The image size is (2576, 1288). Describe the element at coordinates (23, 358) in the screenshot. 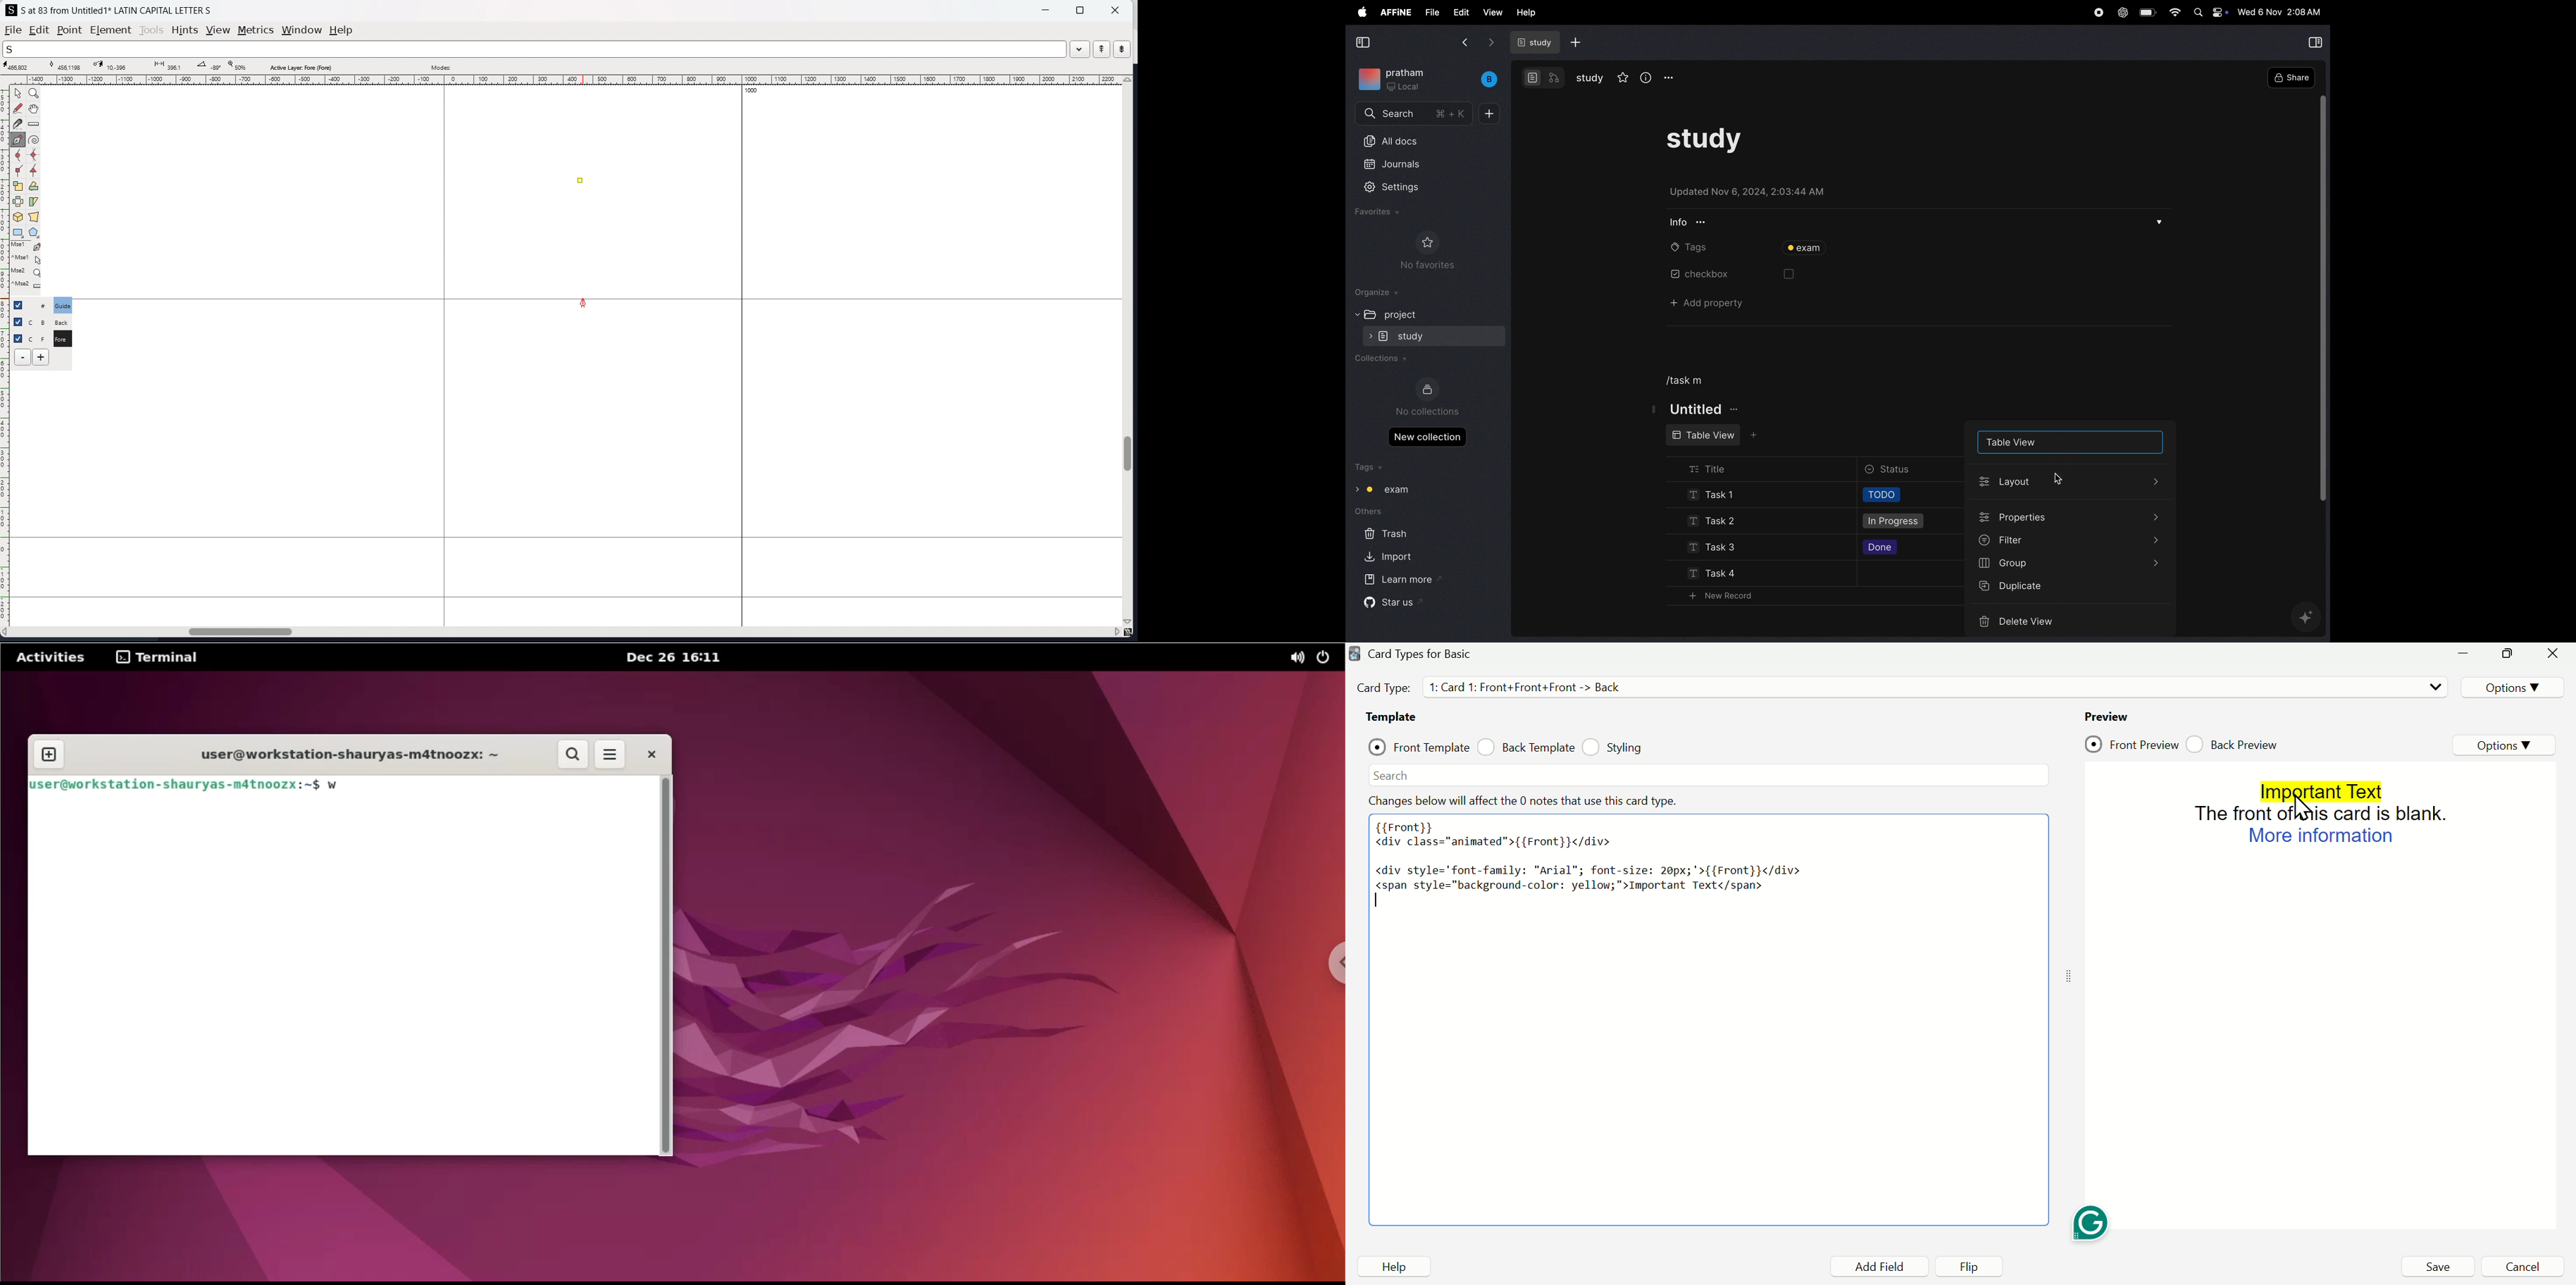

I see `delete layer` at that location.